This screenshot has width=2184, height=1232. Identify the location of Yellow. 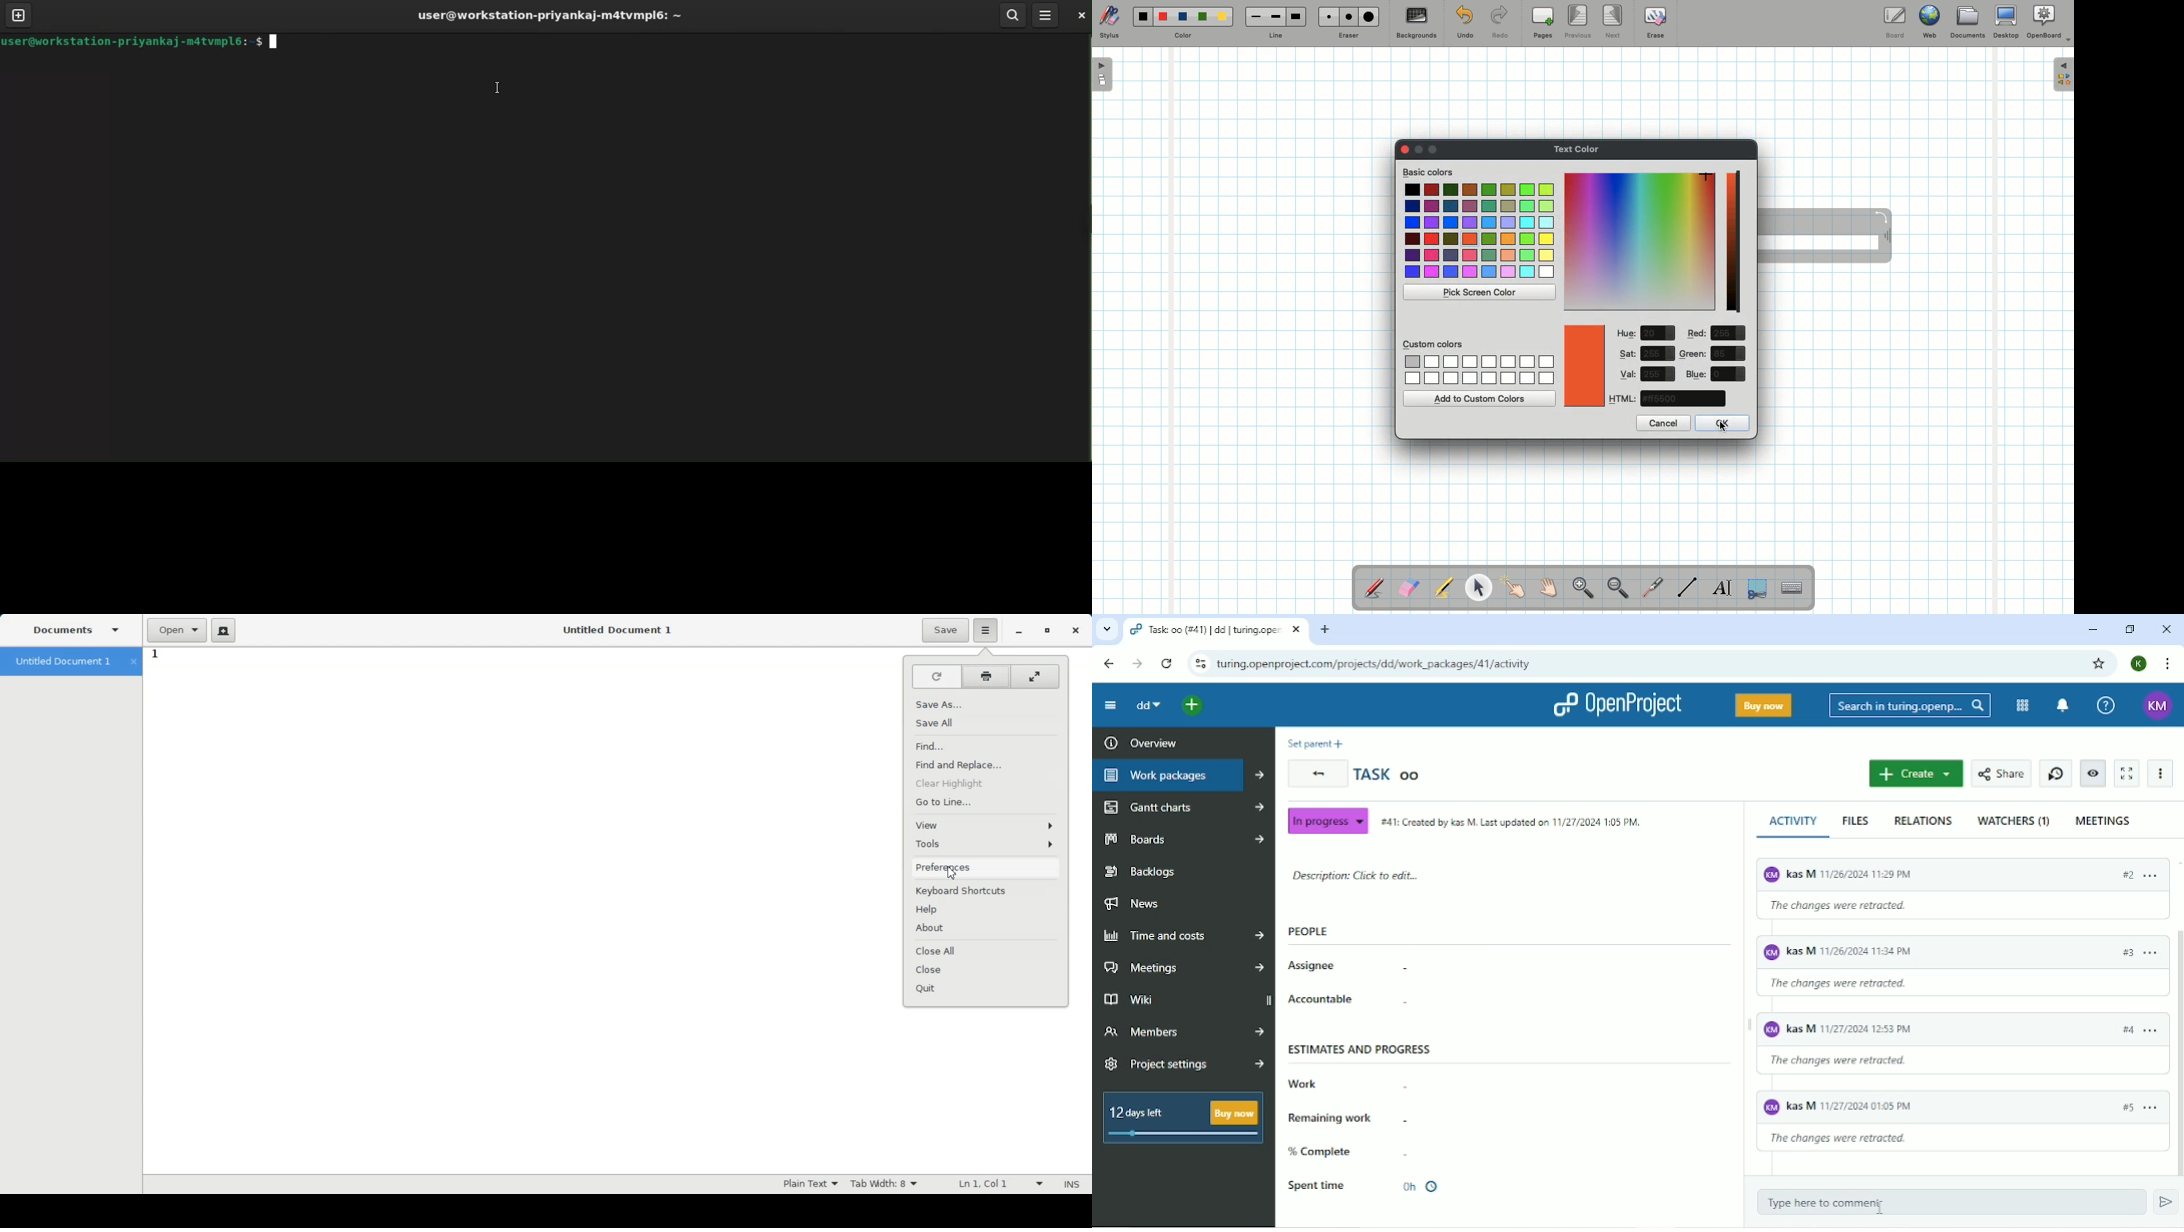
(1222, 16).